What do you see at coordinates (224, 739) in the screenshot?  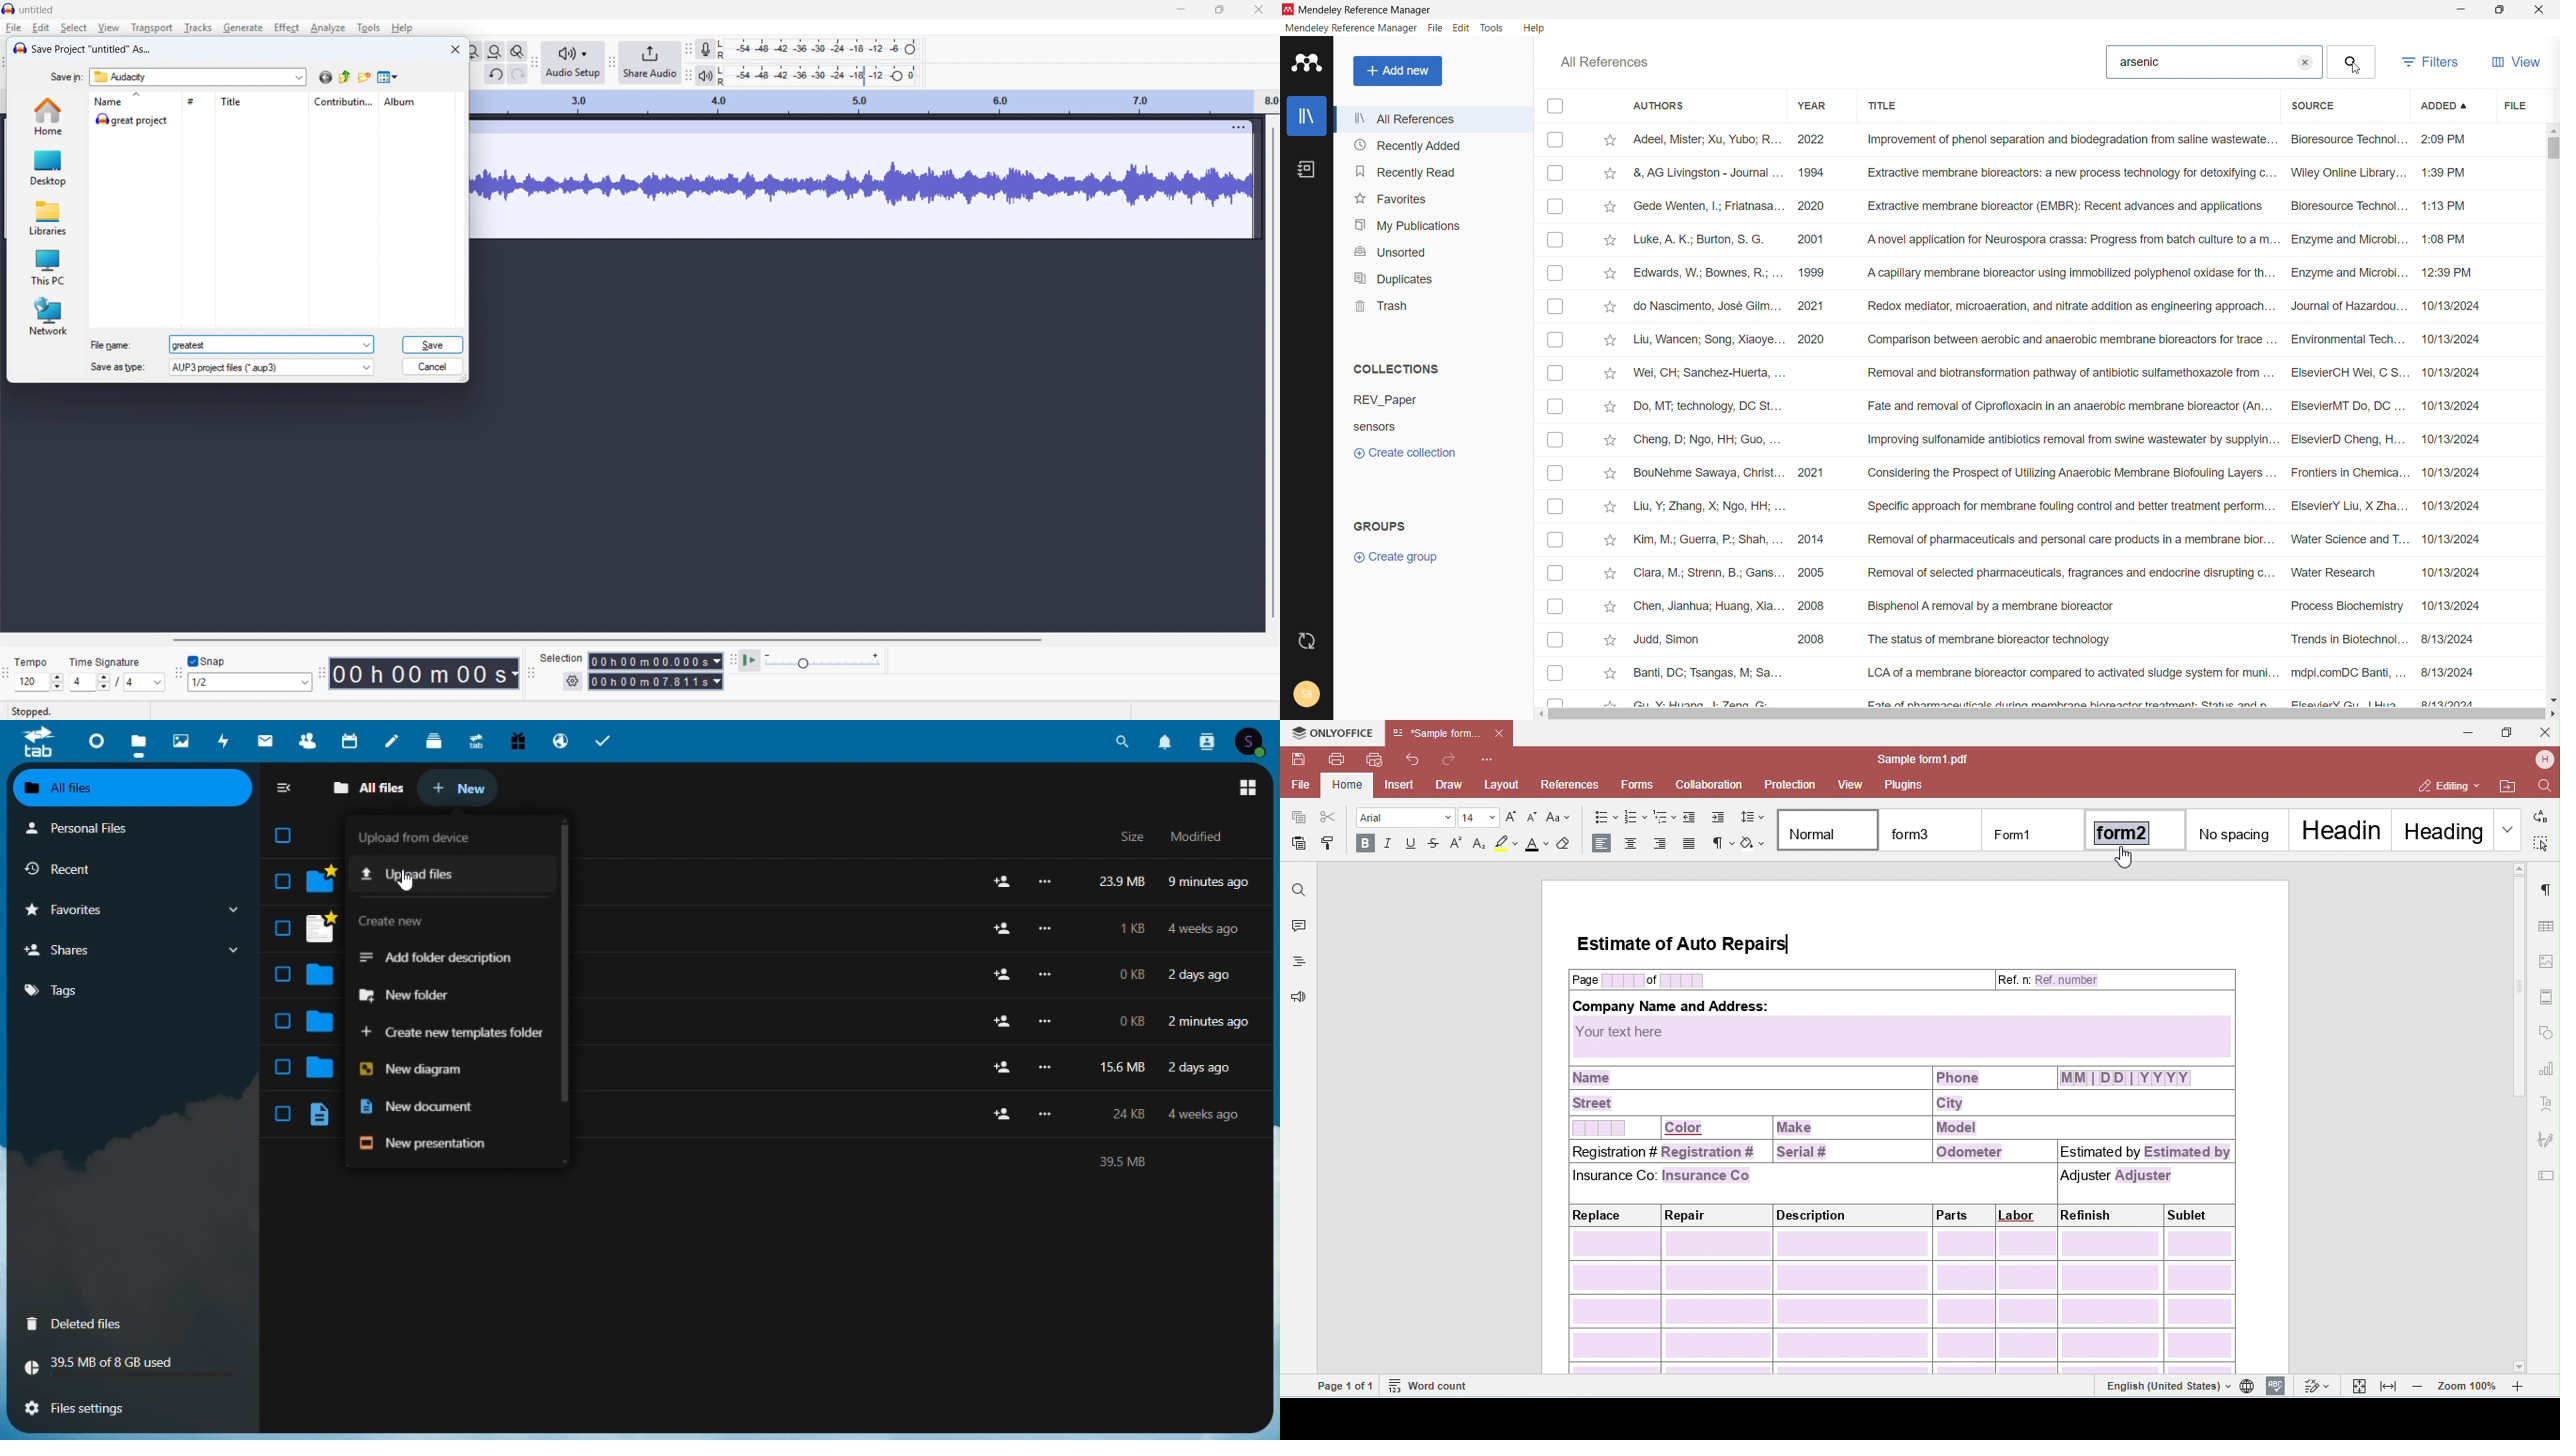 I see `activity` at bounding box center [224, 739].